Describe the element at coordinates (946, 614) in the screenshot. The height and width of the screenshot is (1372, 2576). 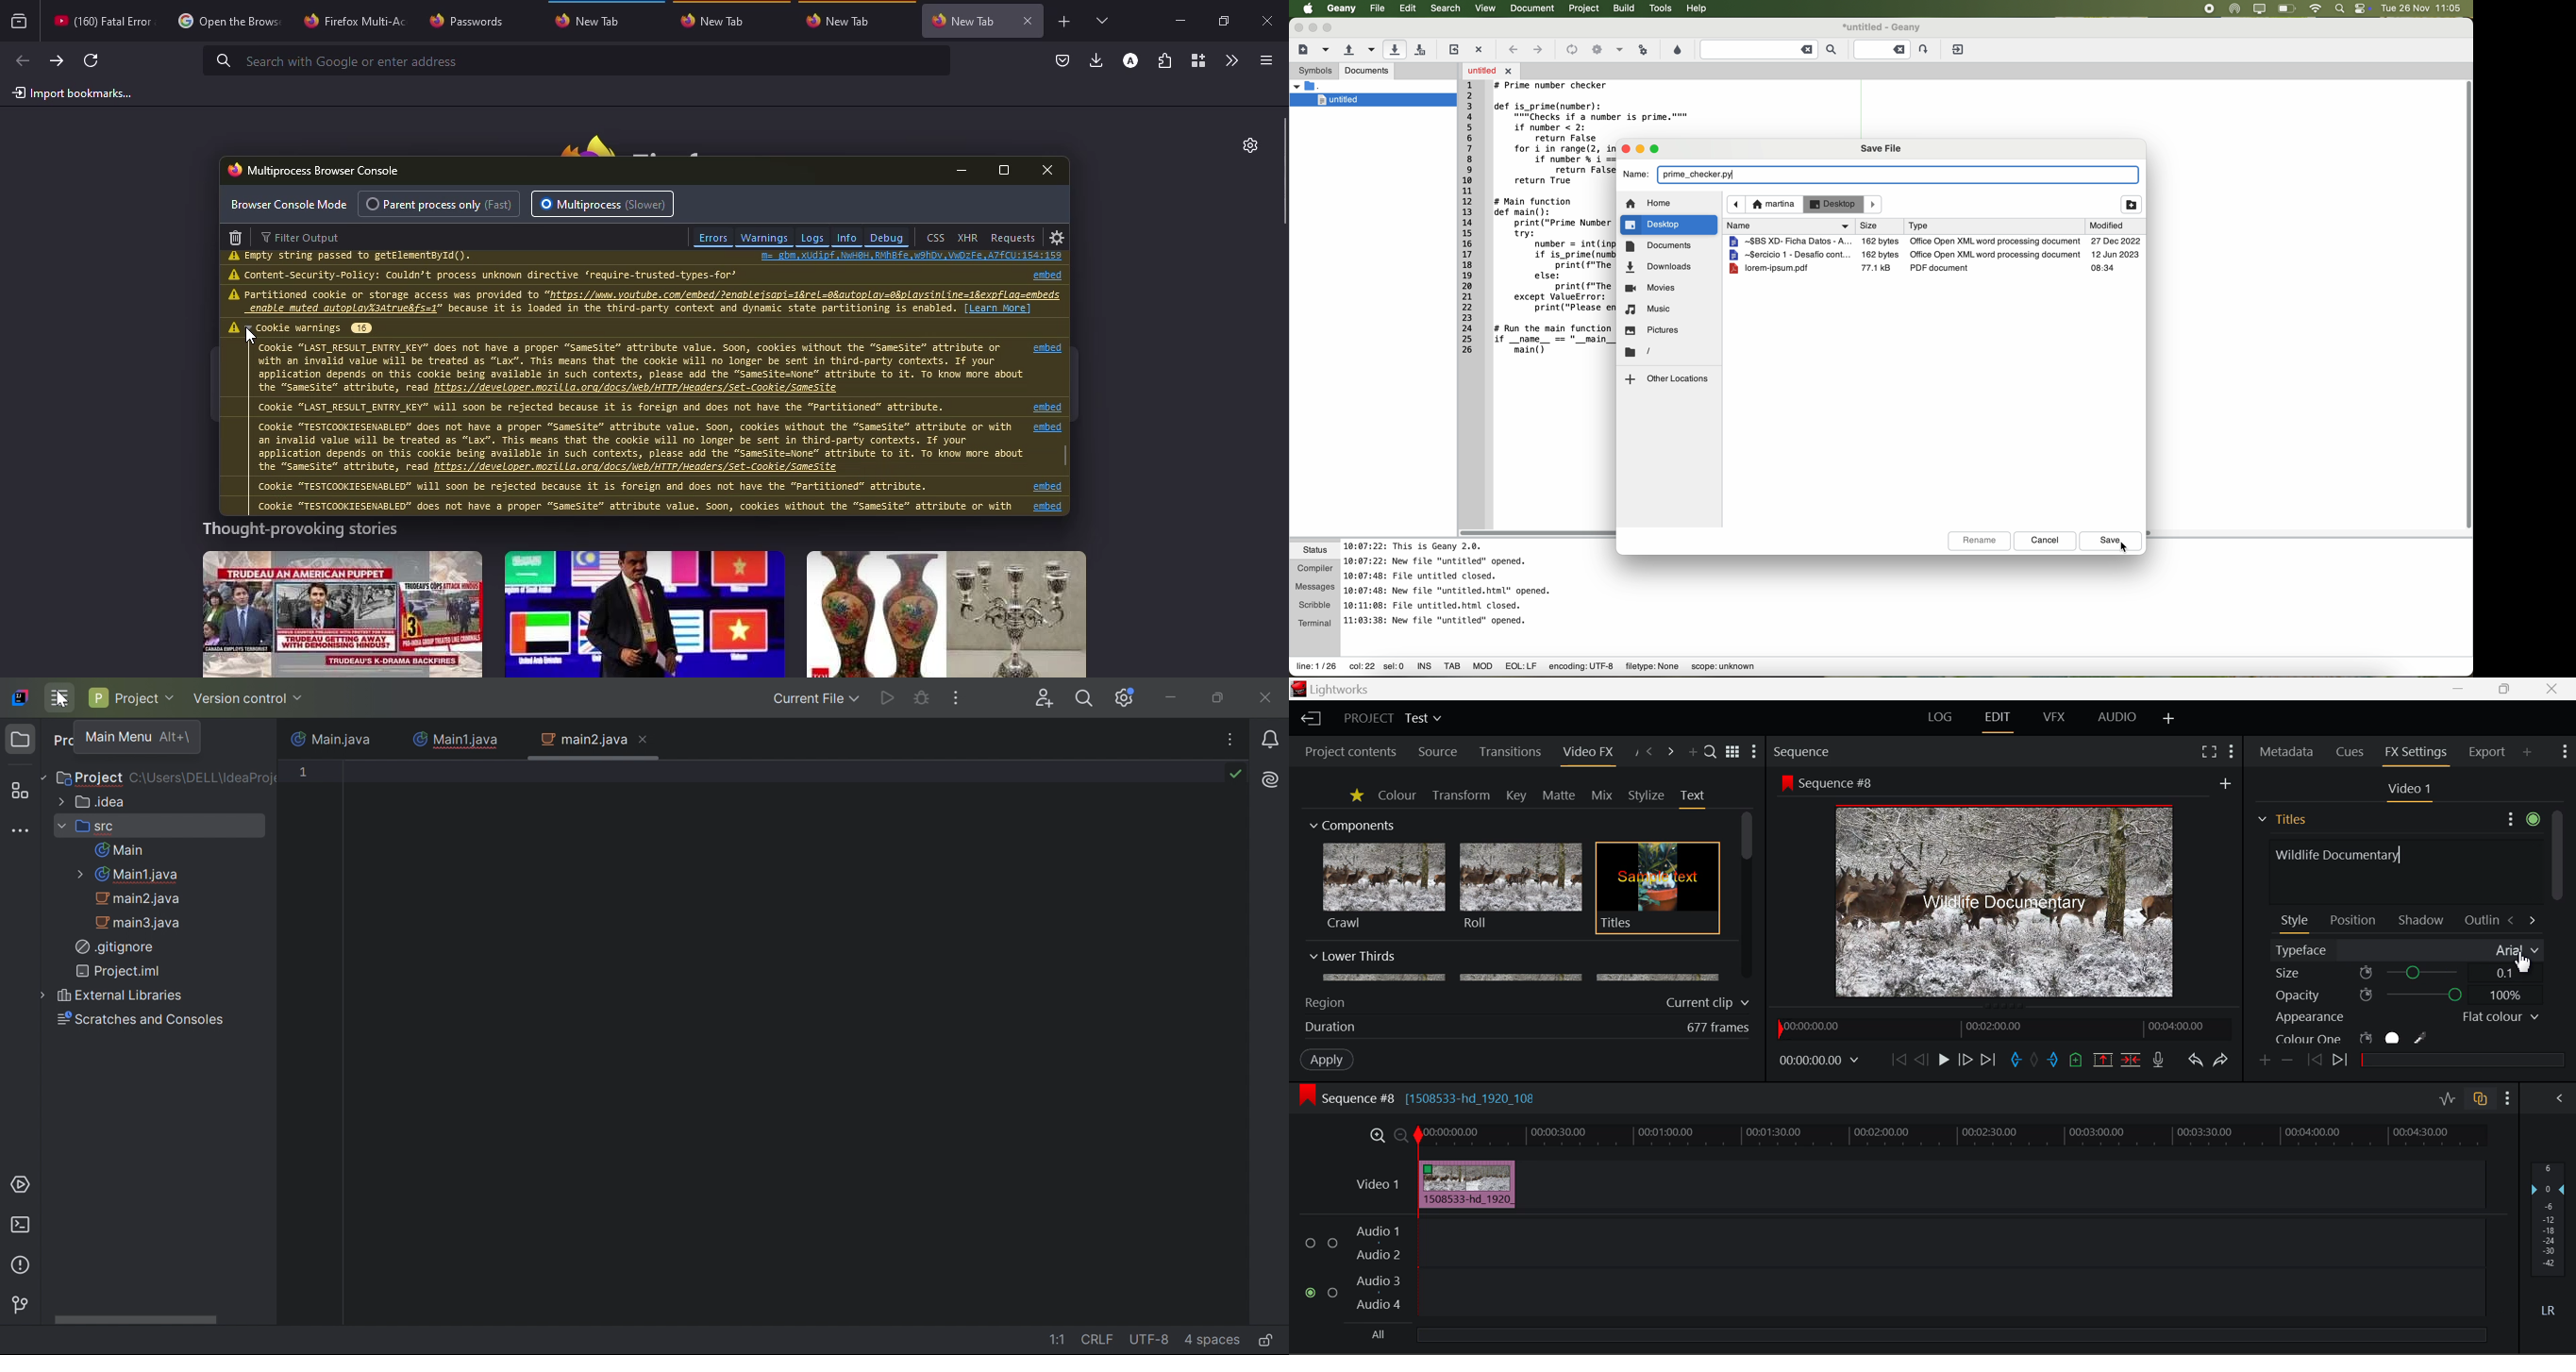
I see `story` at that location.